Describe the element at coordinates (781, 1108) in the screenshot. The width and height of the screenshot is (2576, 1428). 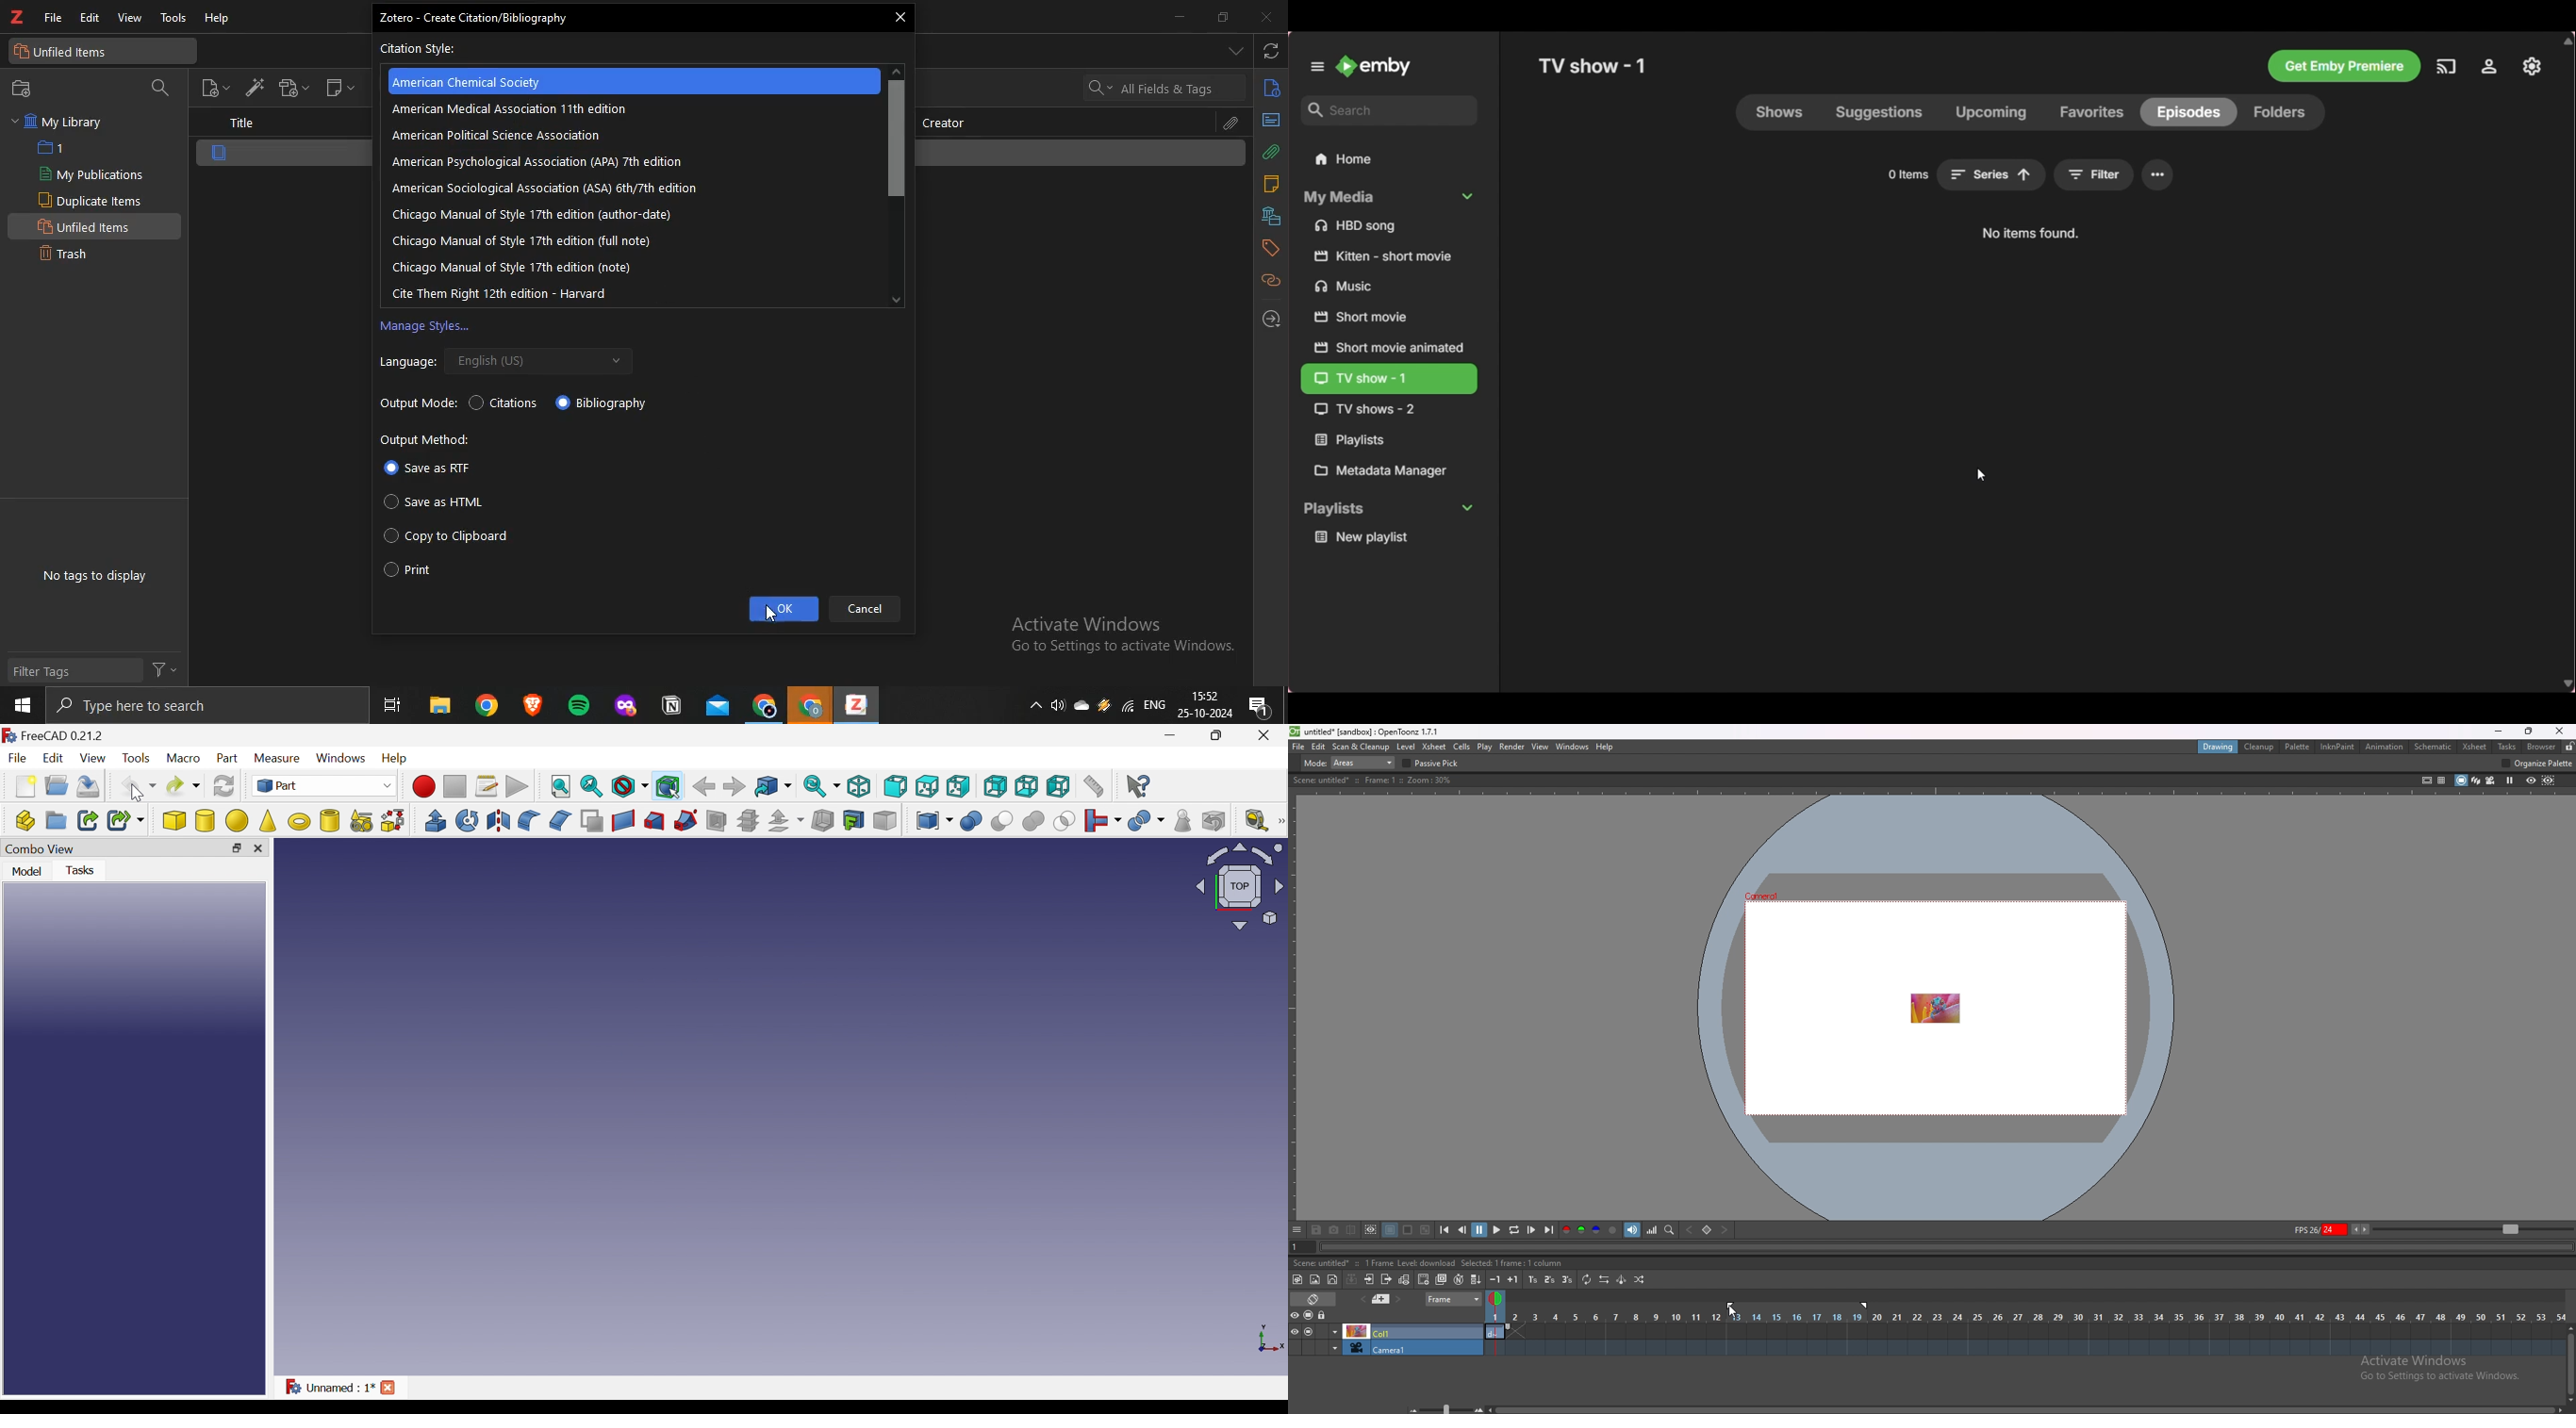
I see `Torus` at that location.